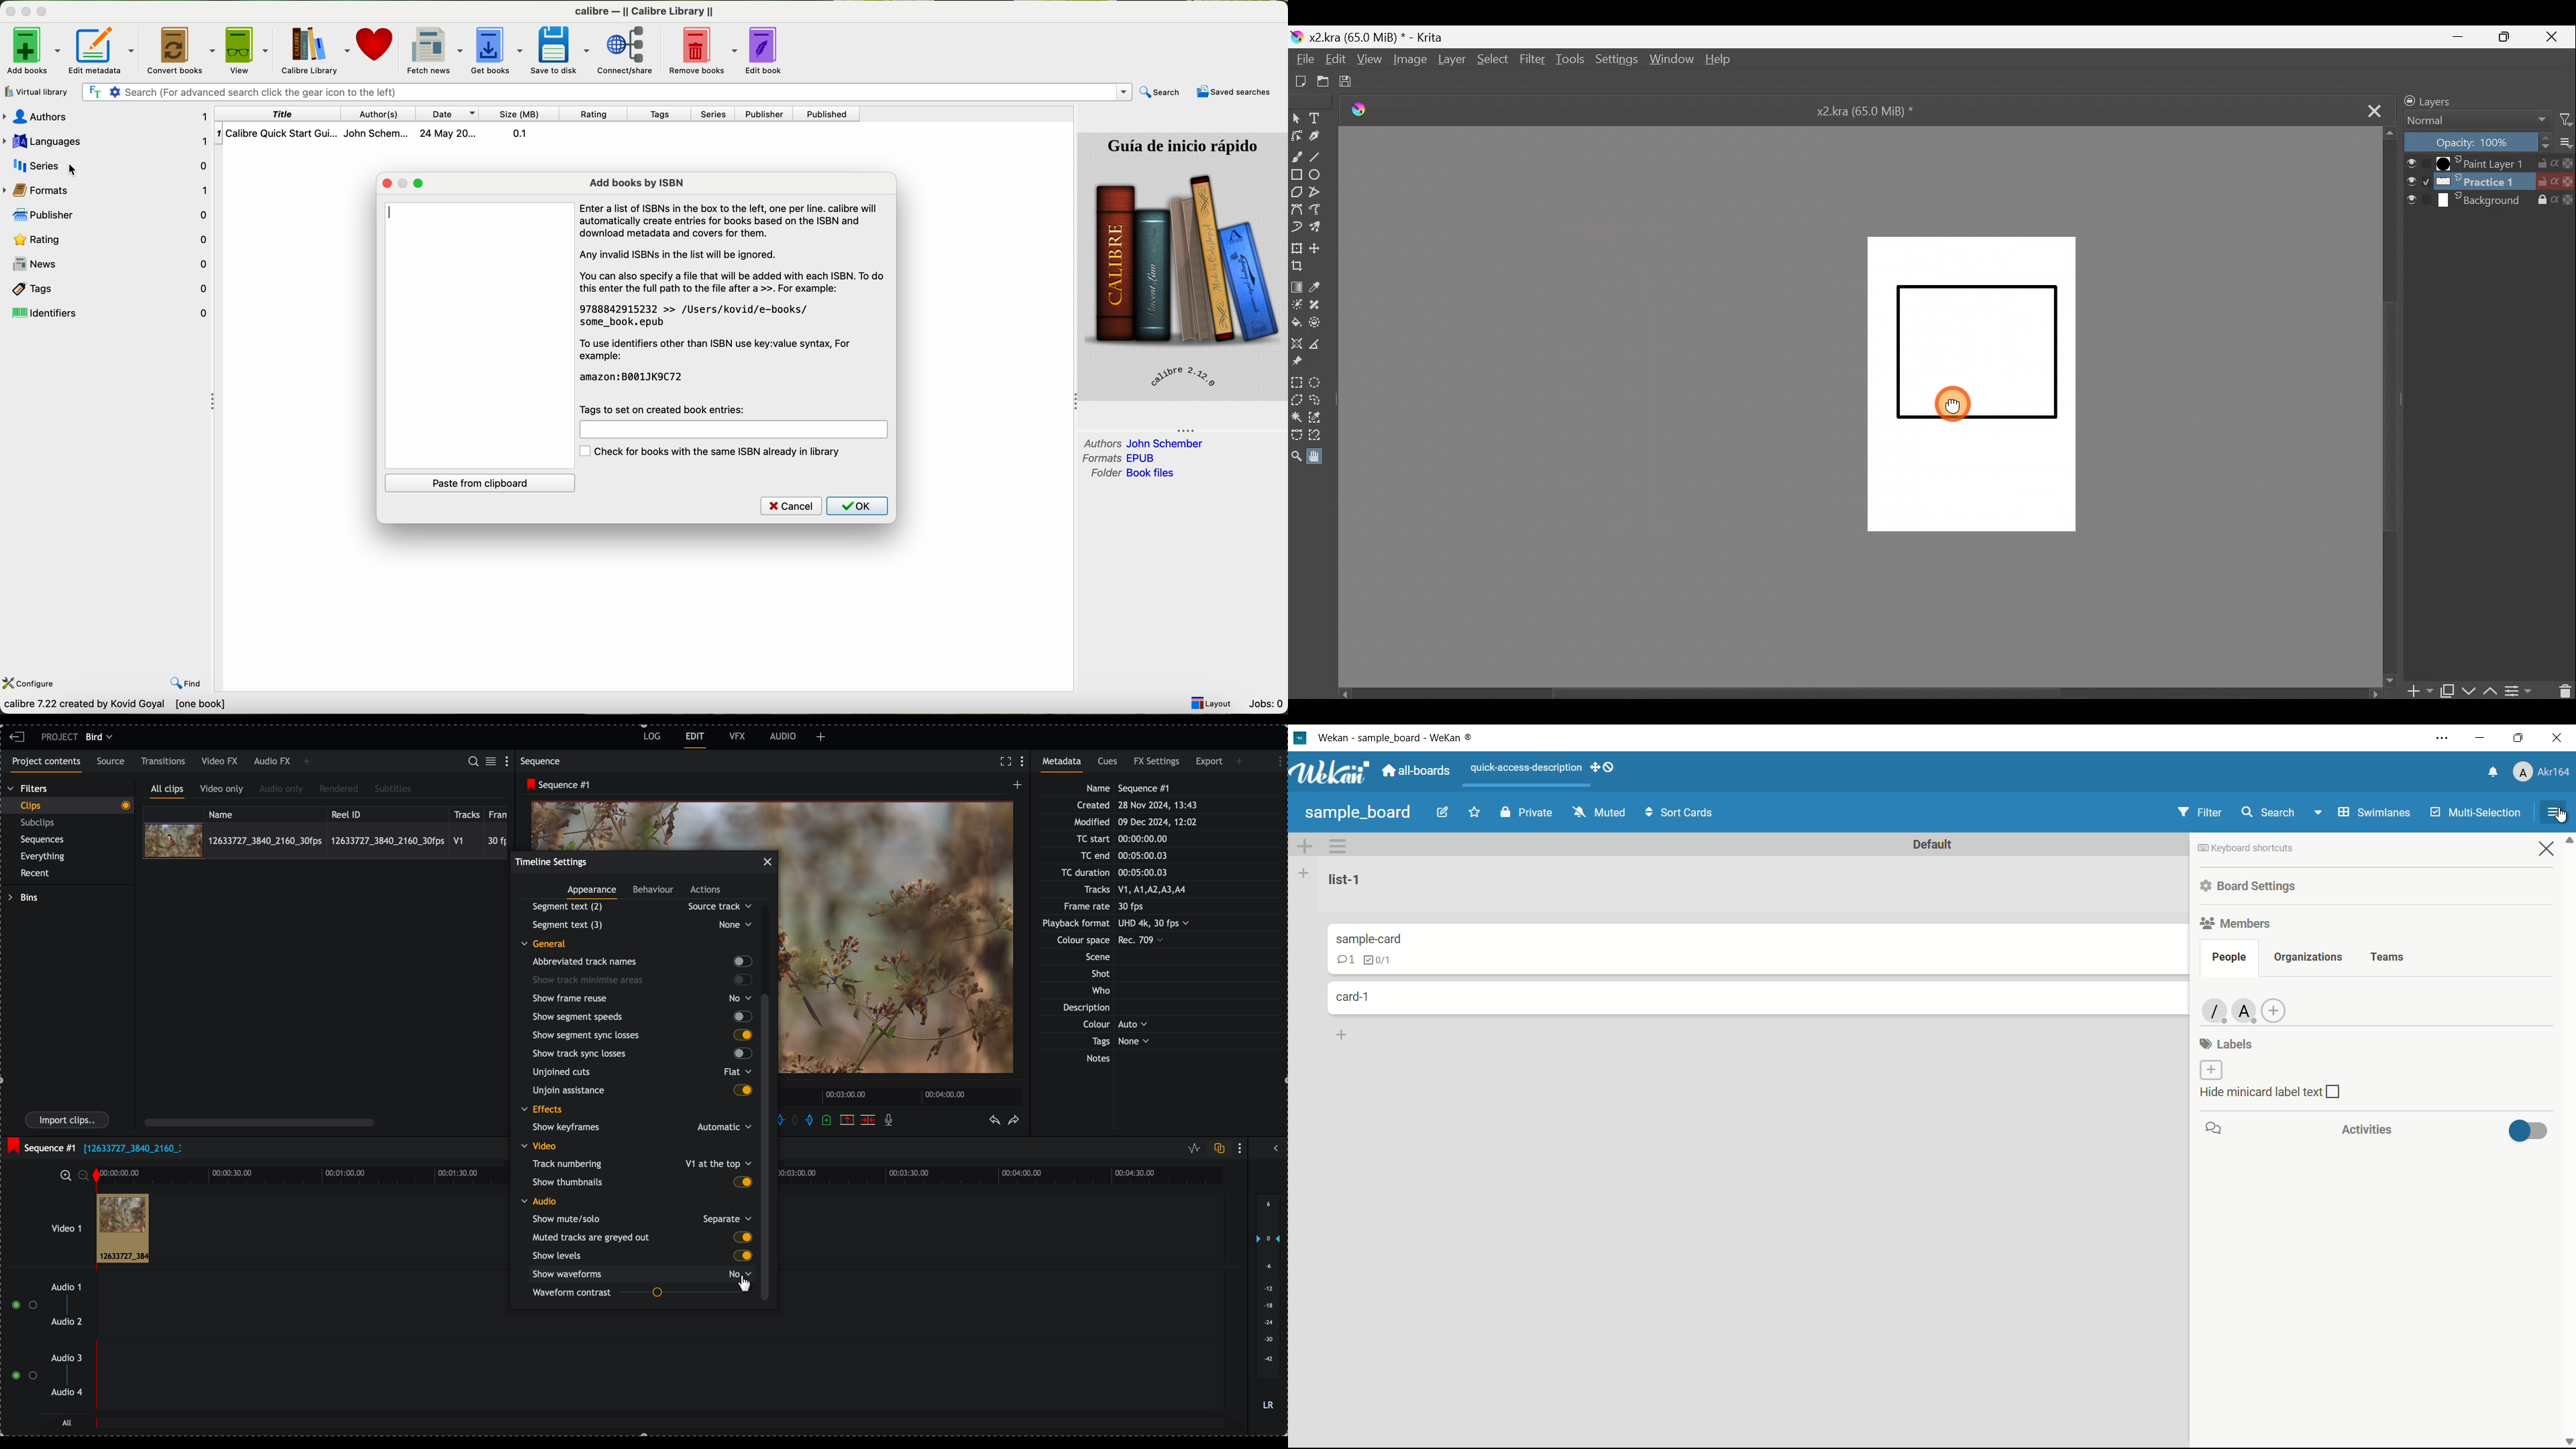 The image size is (2576, 1456). I want to click on layout, so click(1211, 702).